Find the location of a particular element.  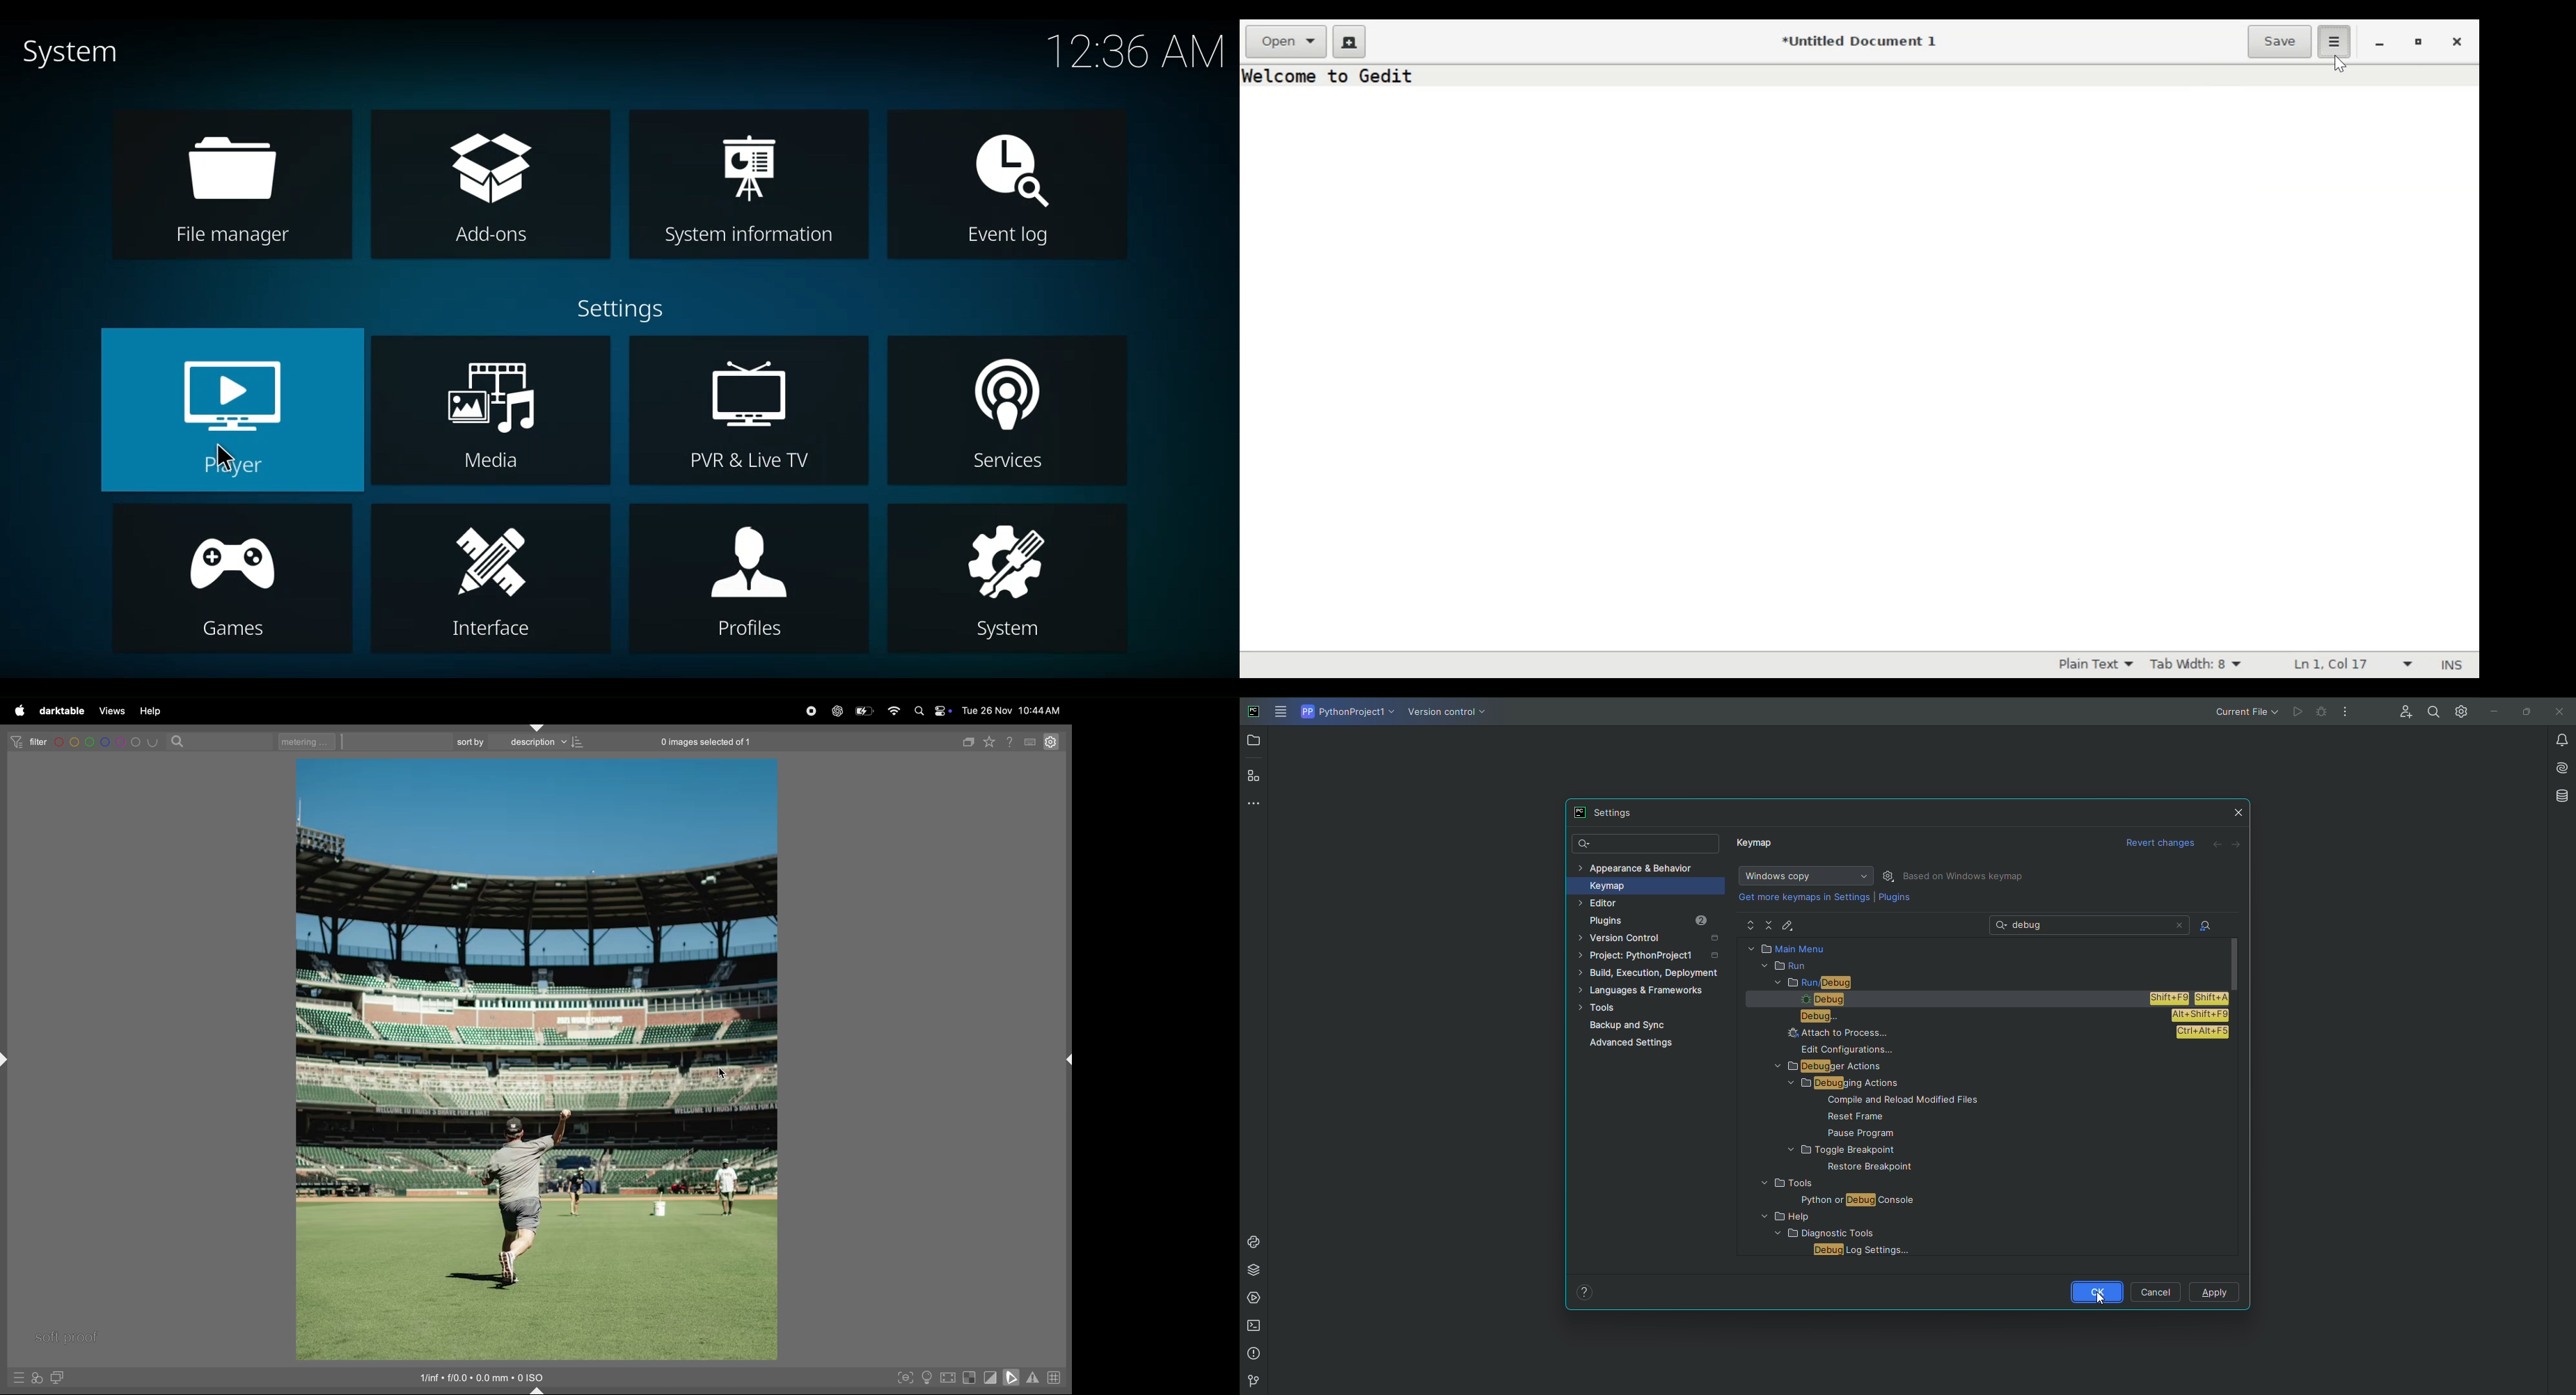

Back is located at coordinates (2218, 845).